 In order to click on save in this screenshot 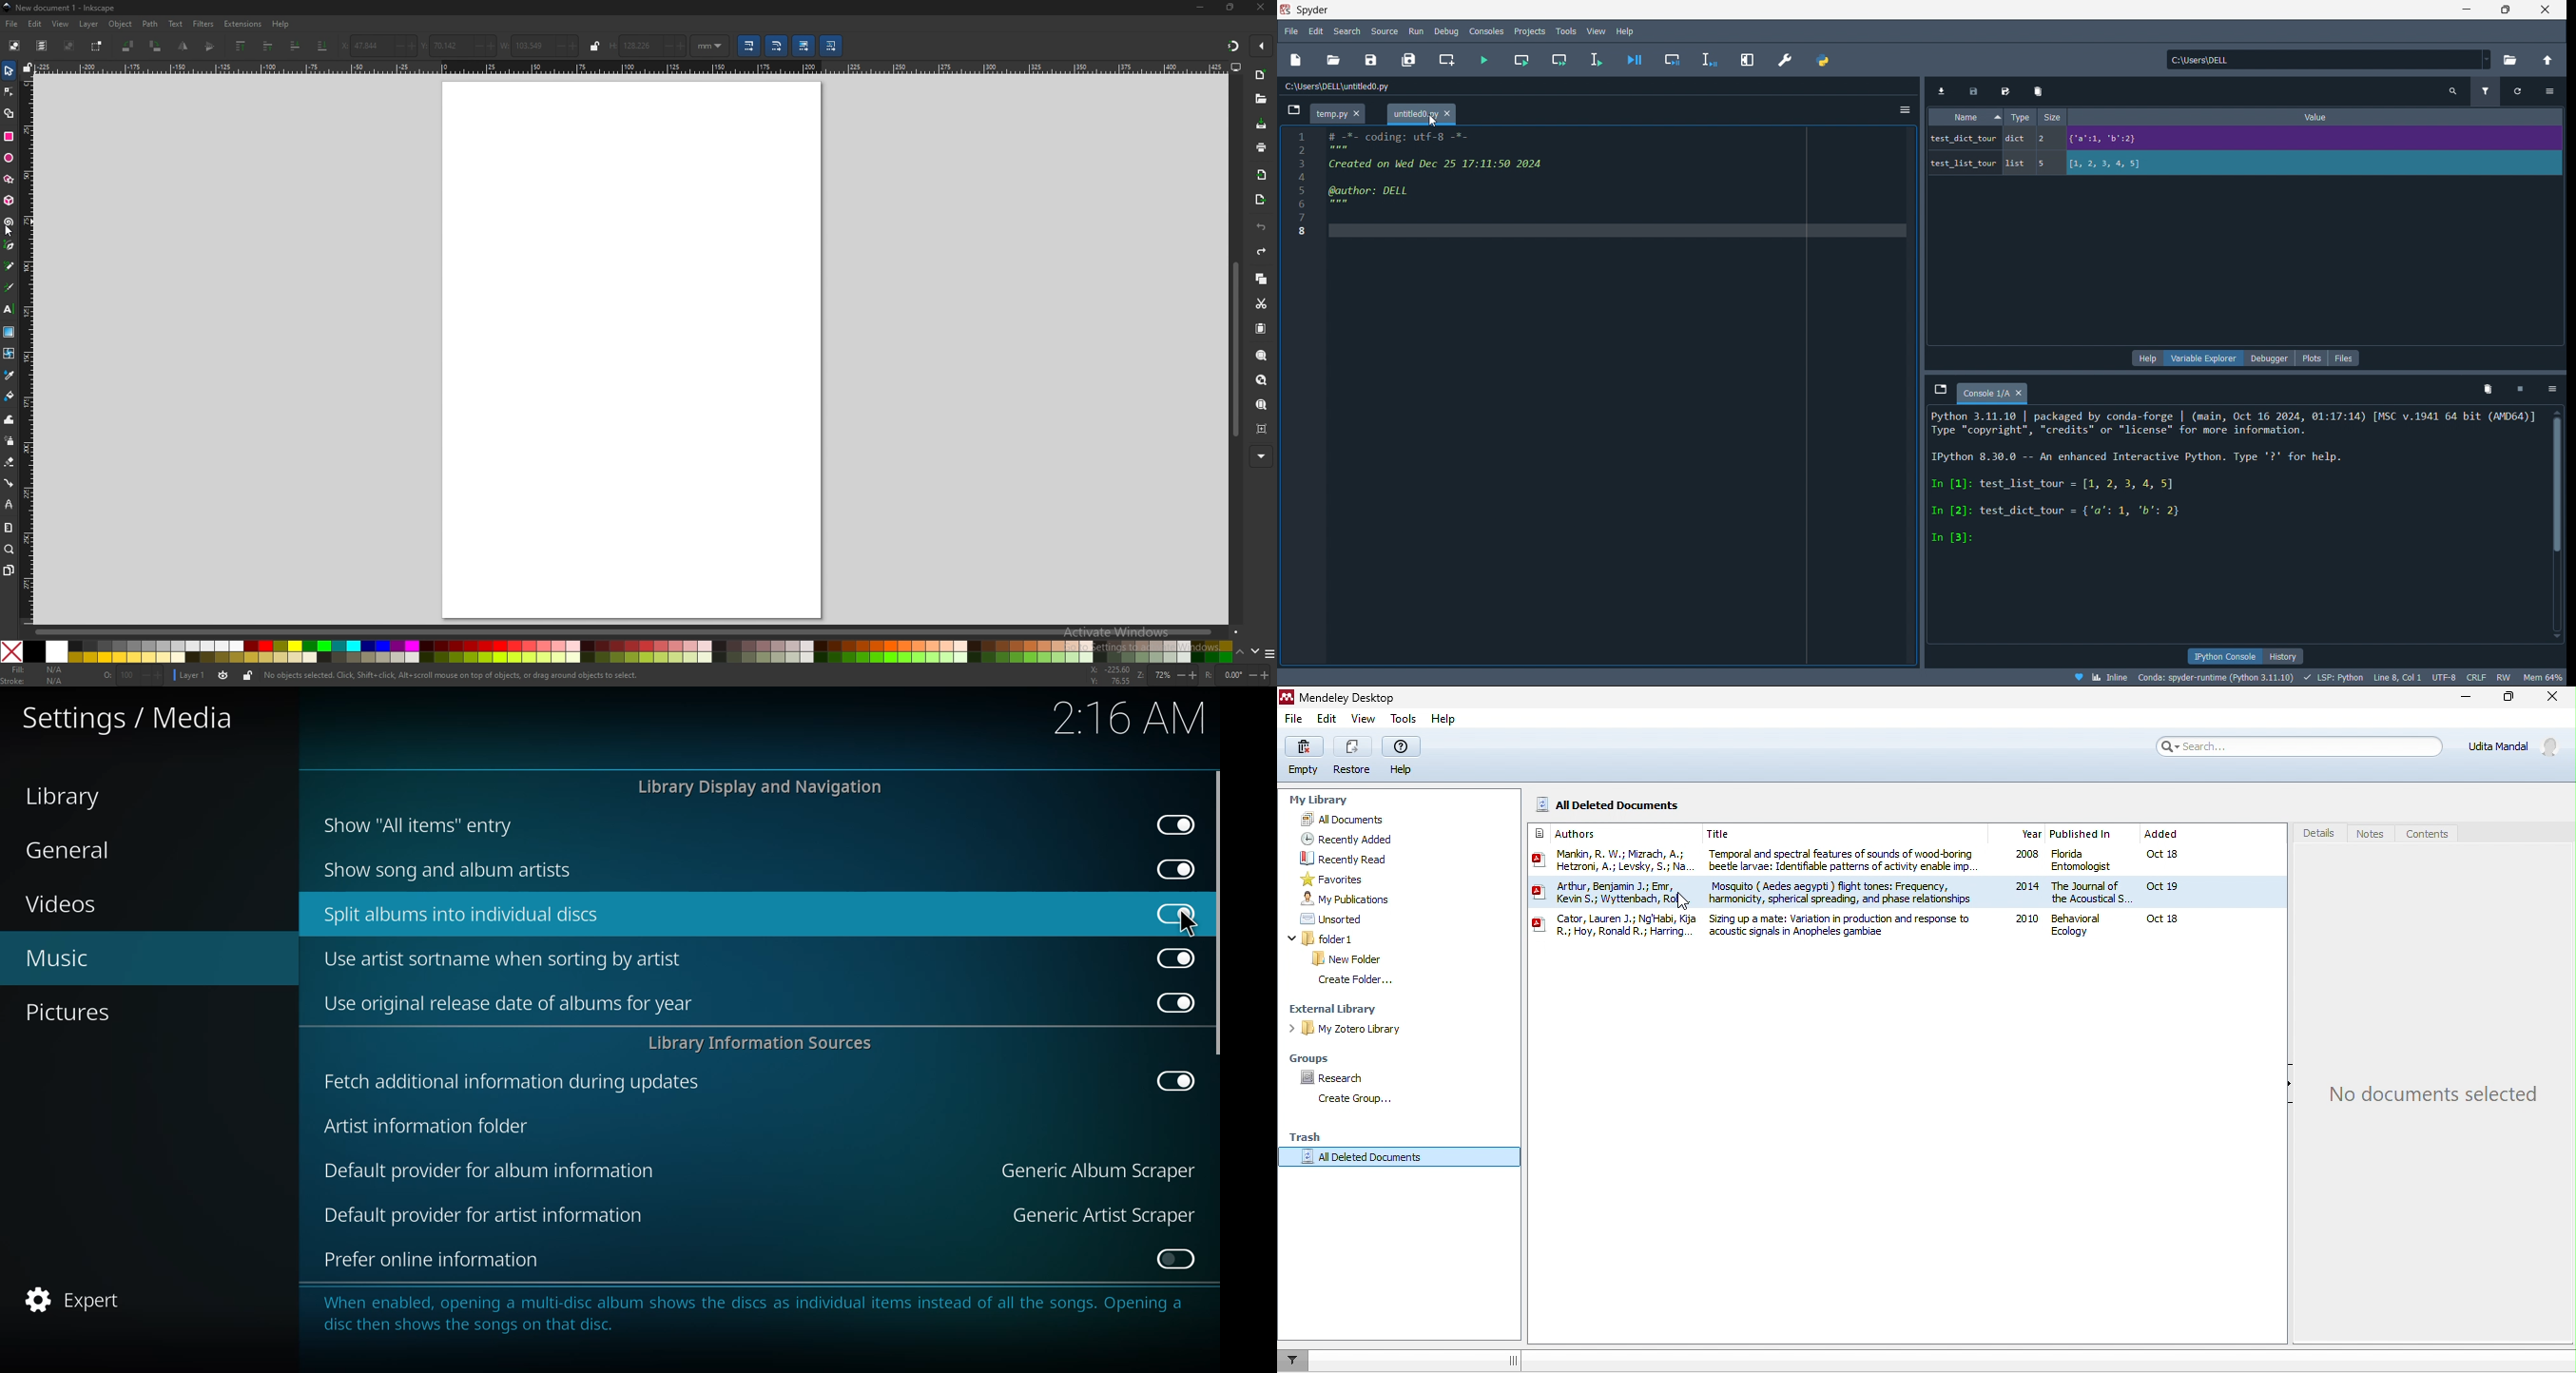, I will do `click(1374, 58)`.